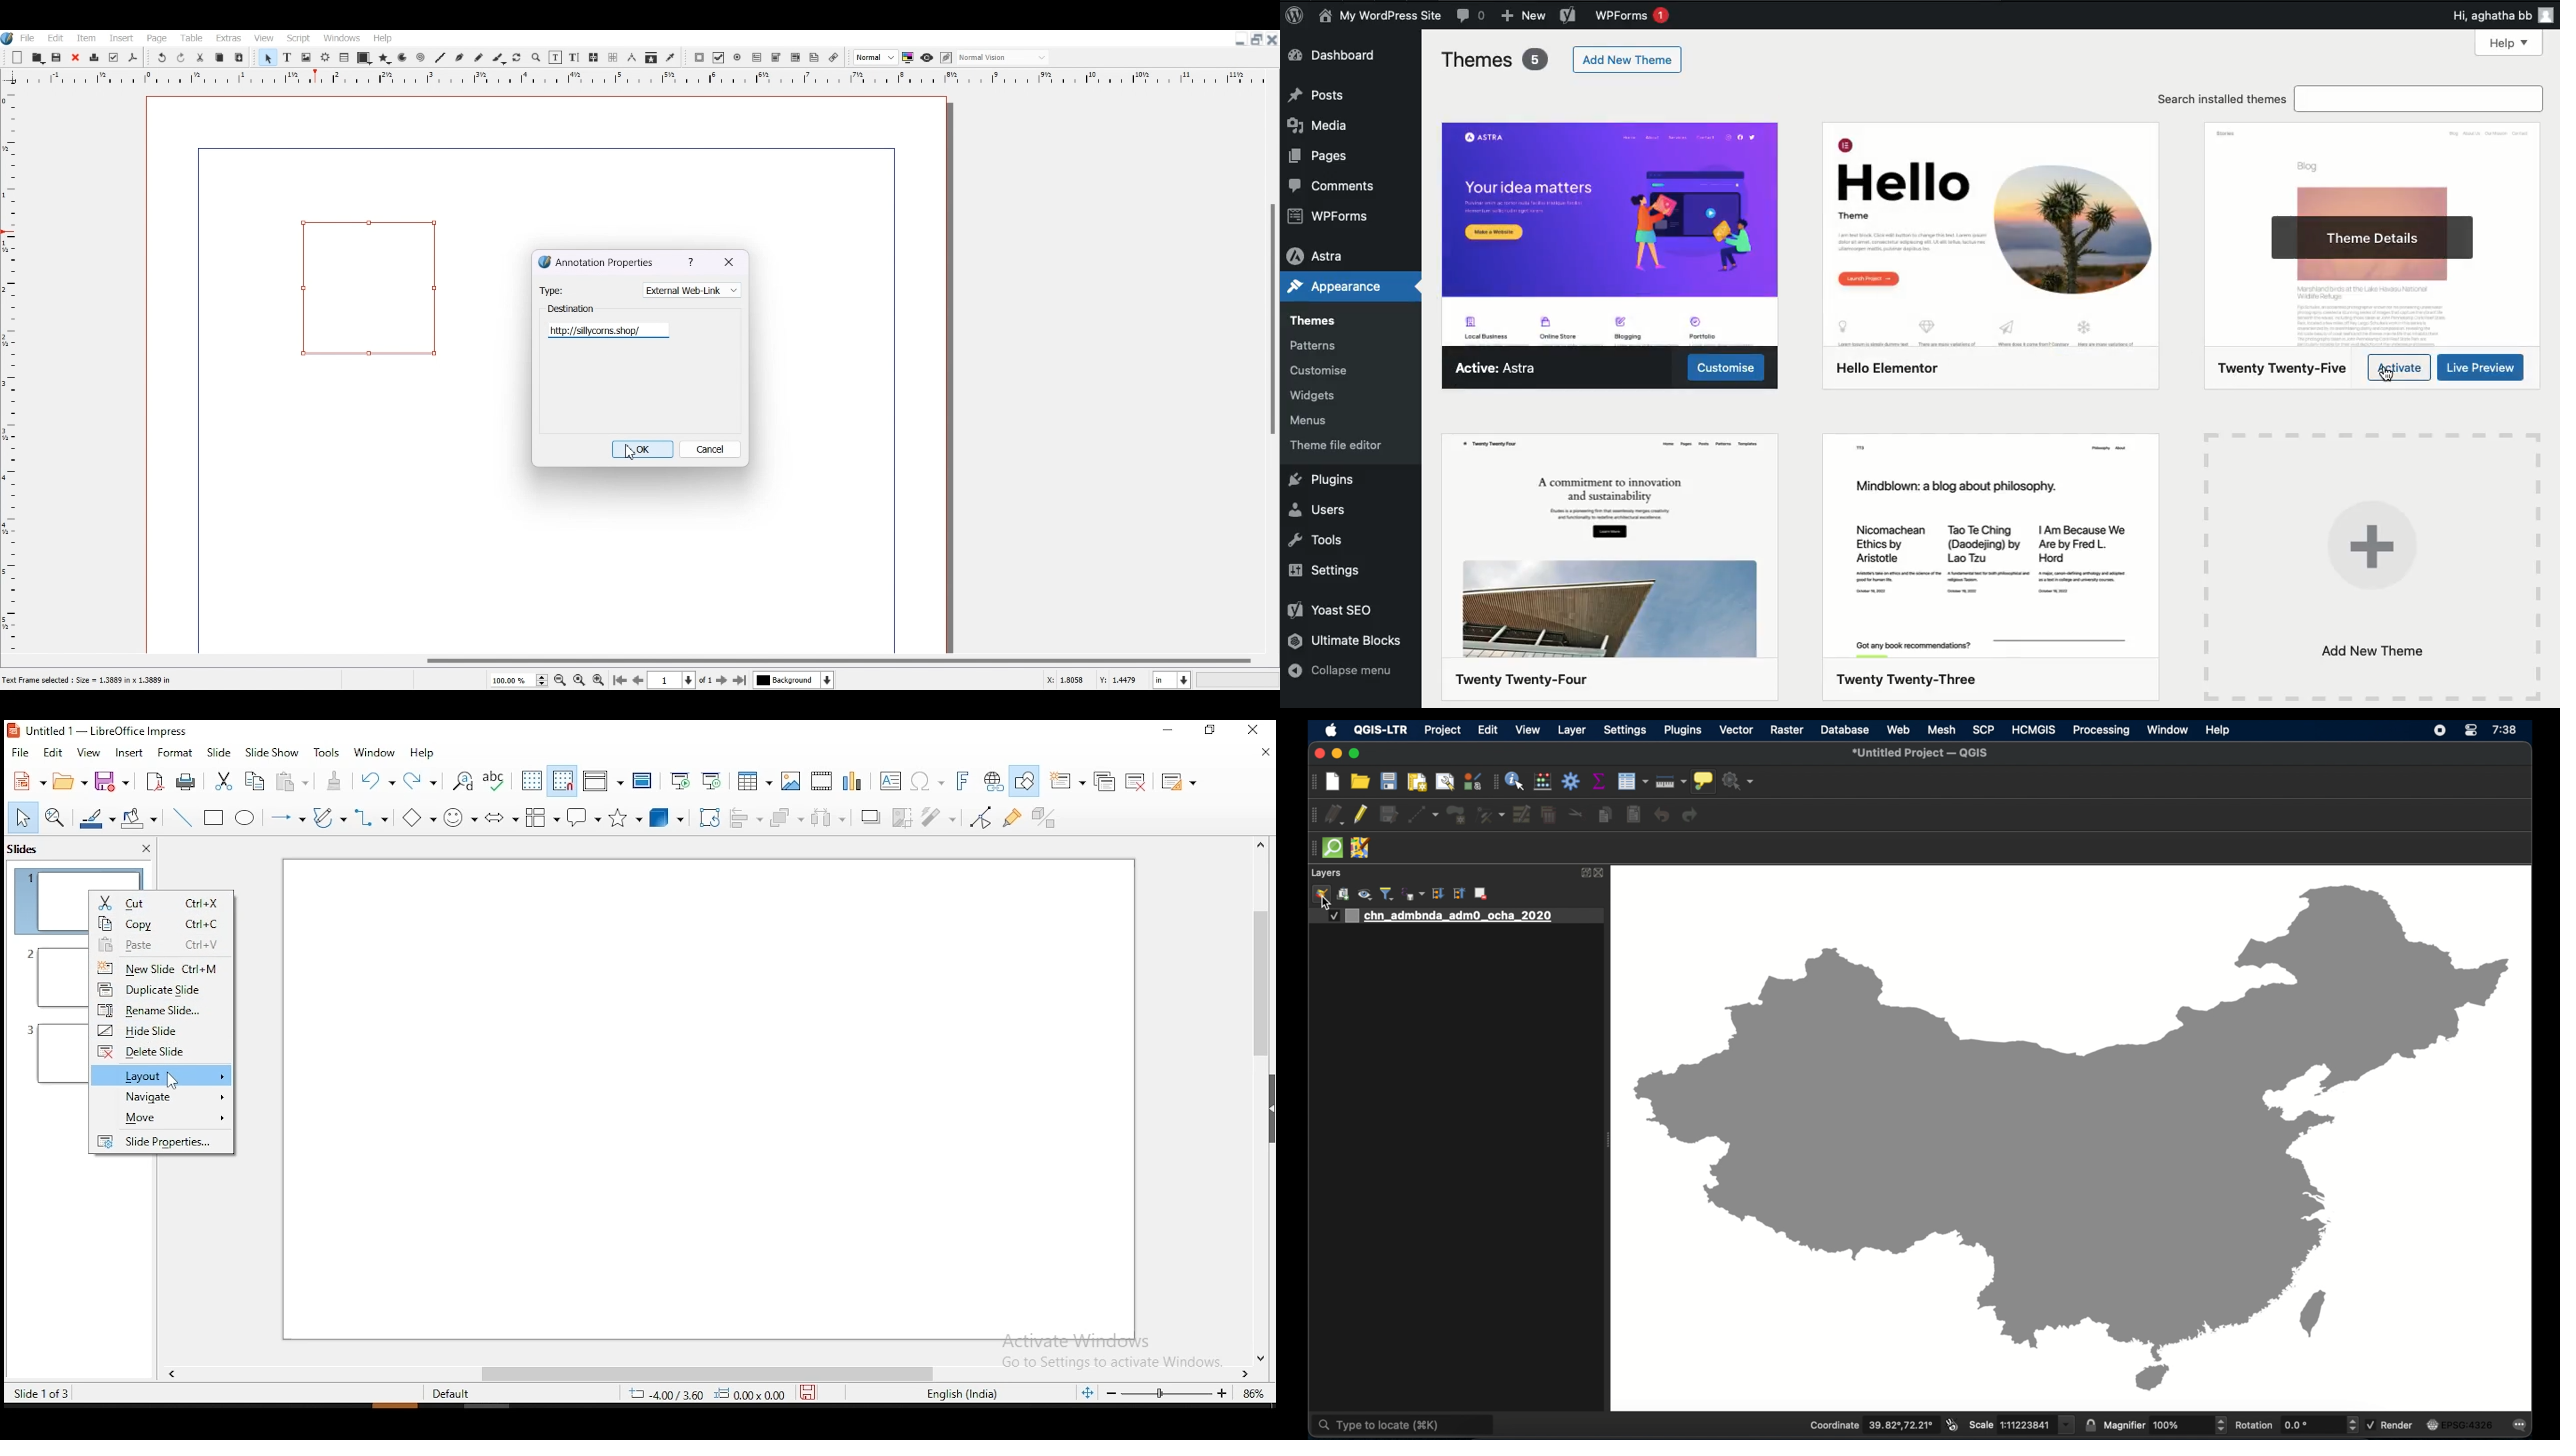 This screenshot has height=1456, width=2576. What do you see at coordinates (146, 849) in the screenshot?
I see `close pane` at bounding box center [146, 849].